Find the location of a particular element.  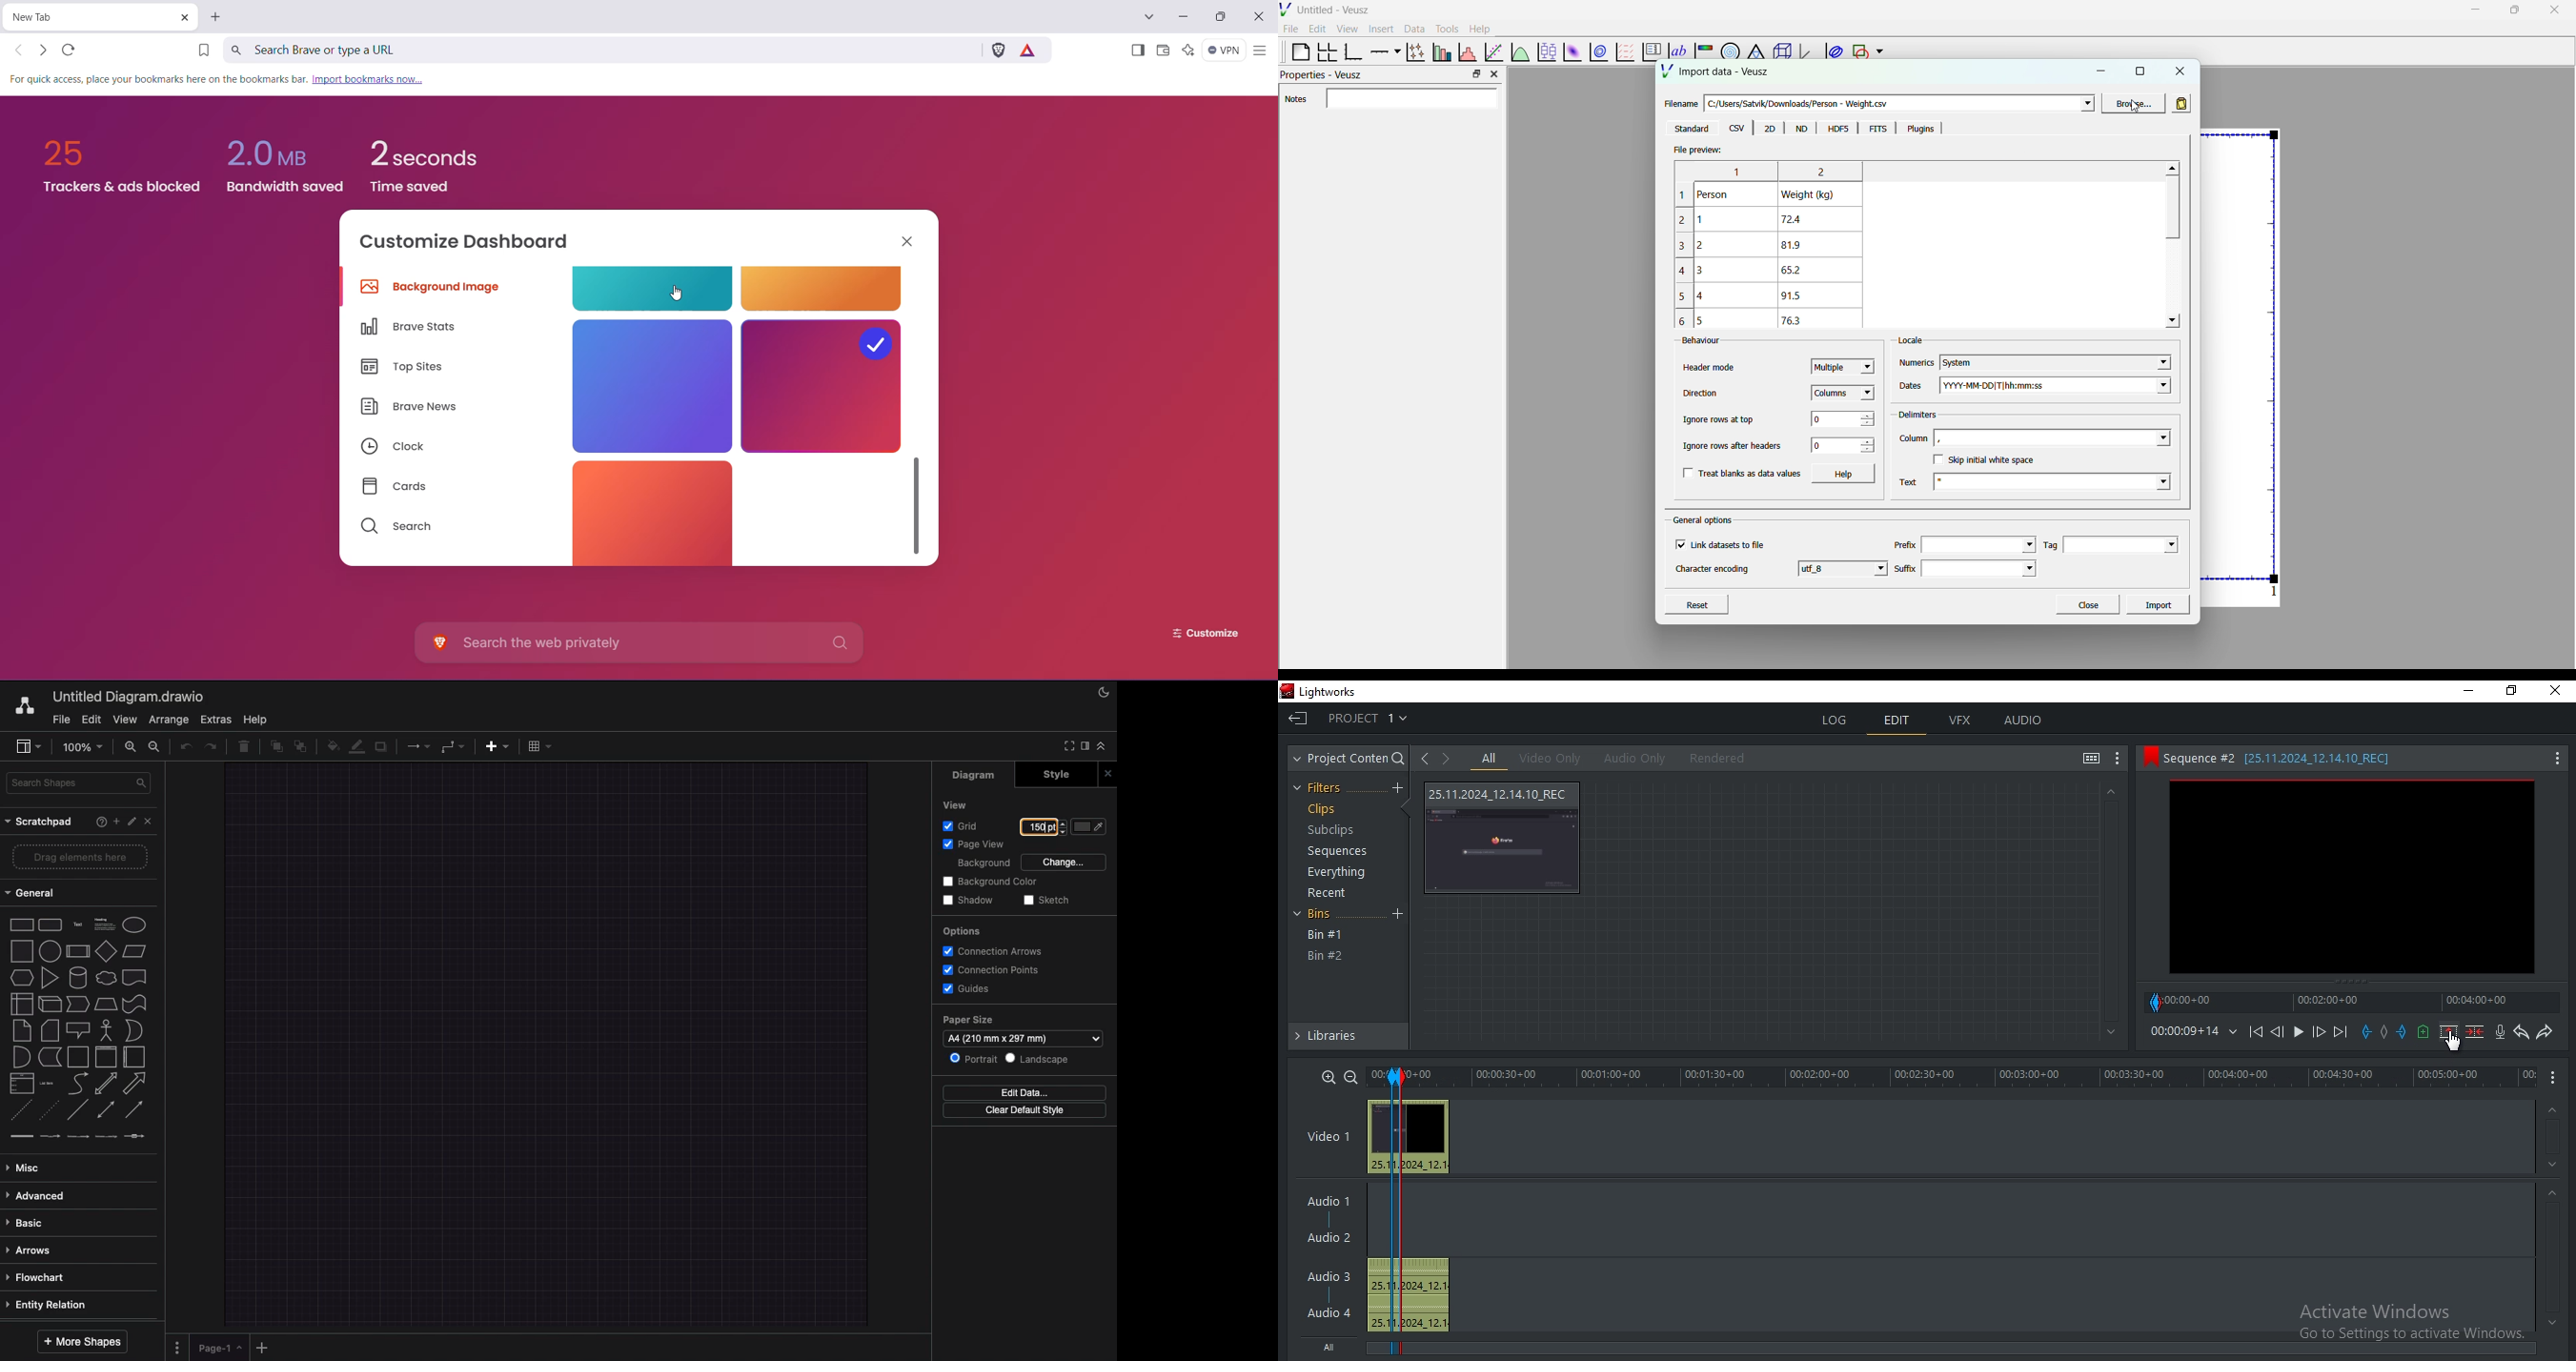

plot 2d datasets as contour is located at coordinates (1599, 53).